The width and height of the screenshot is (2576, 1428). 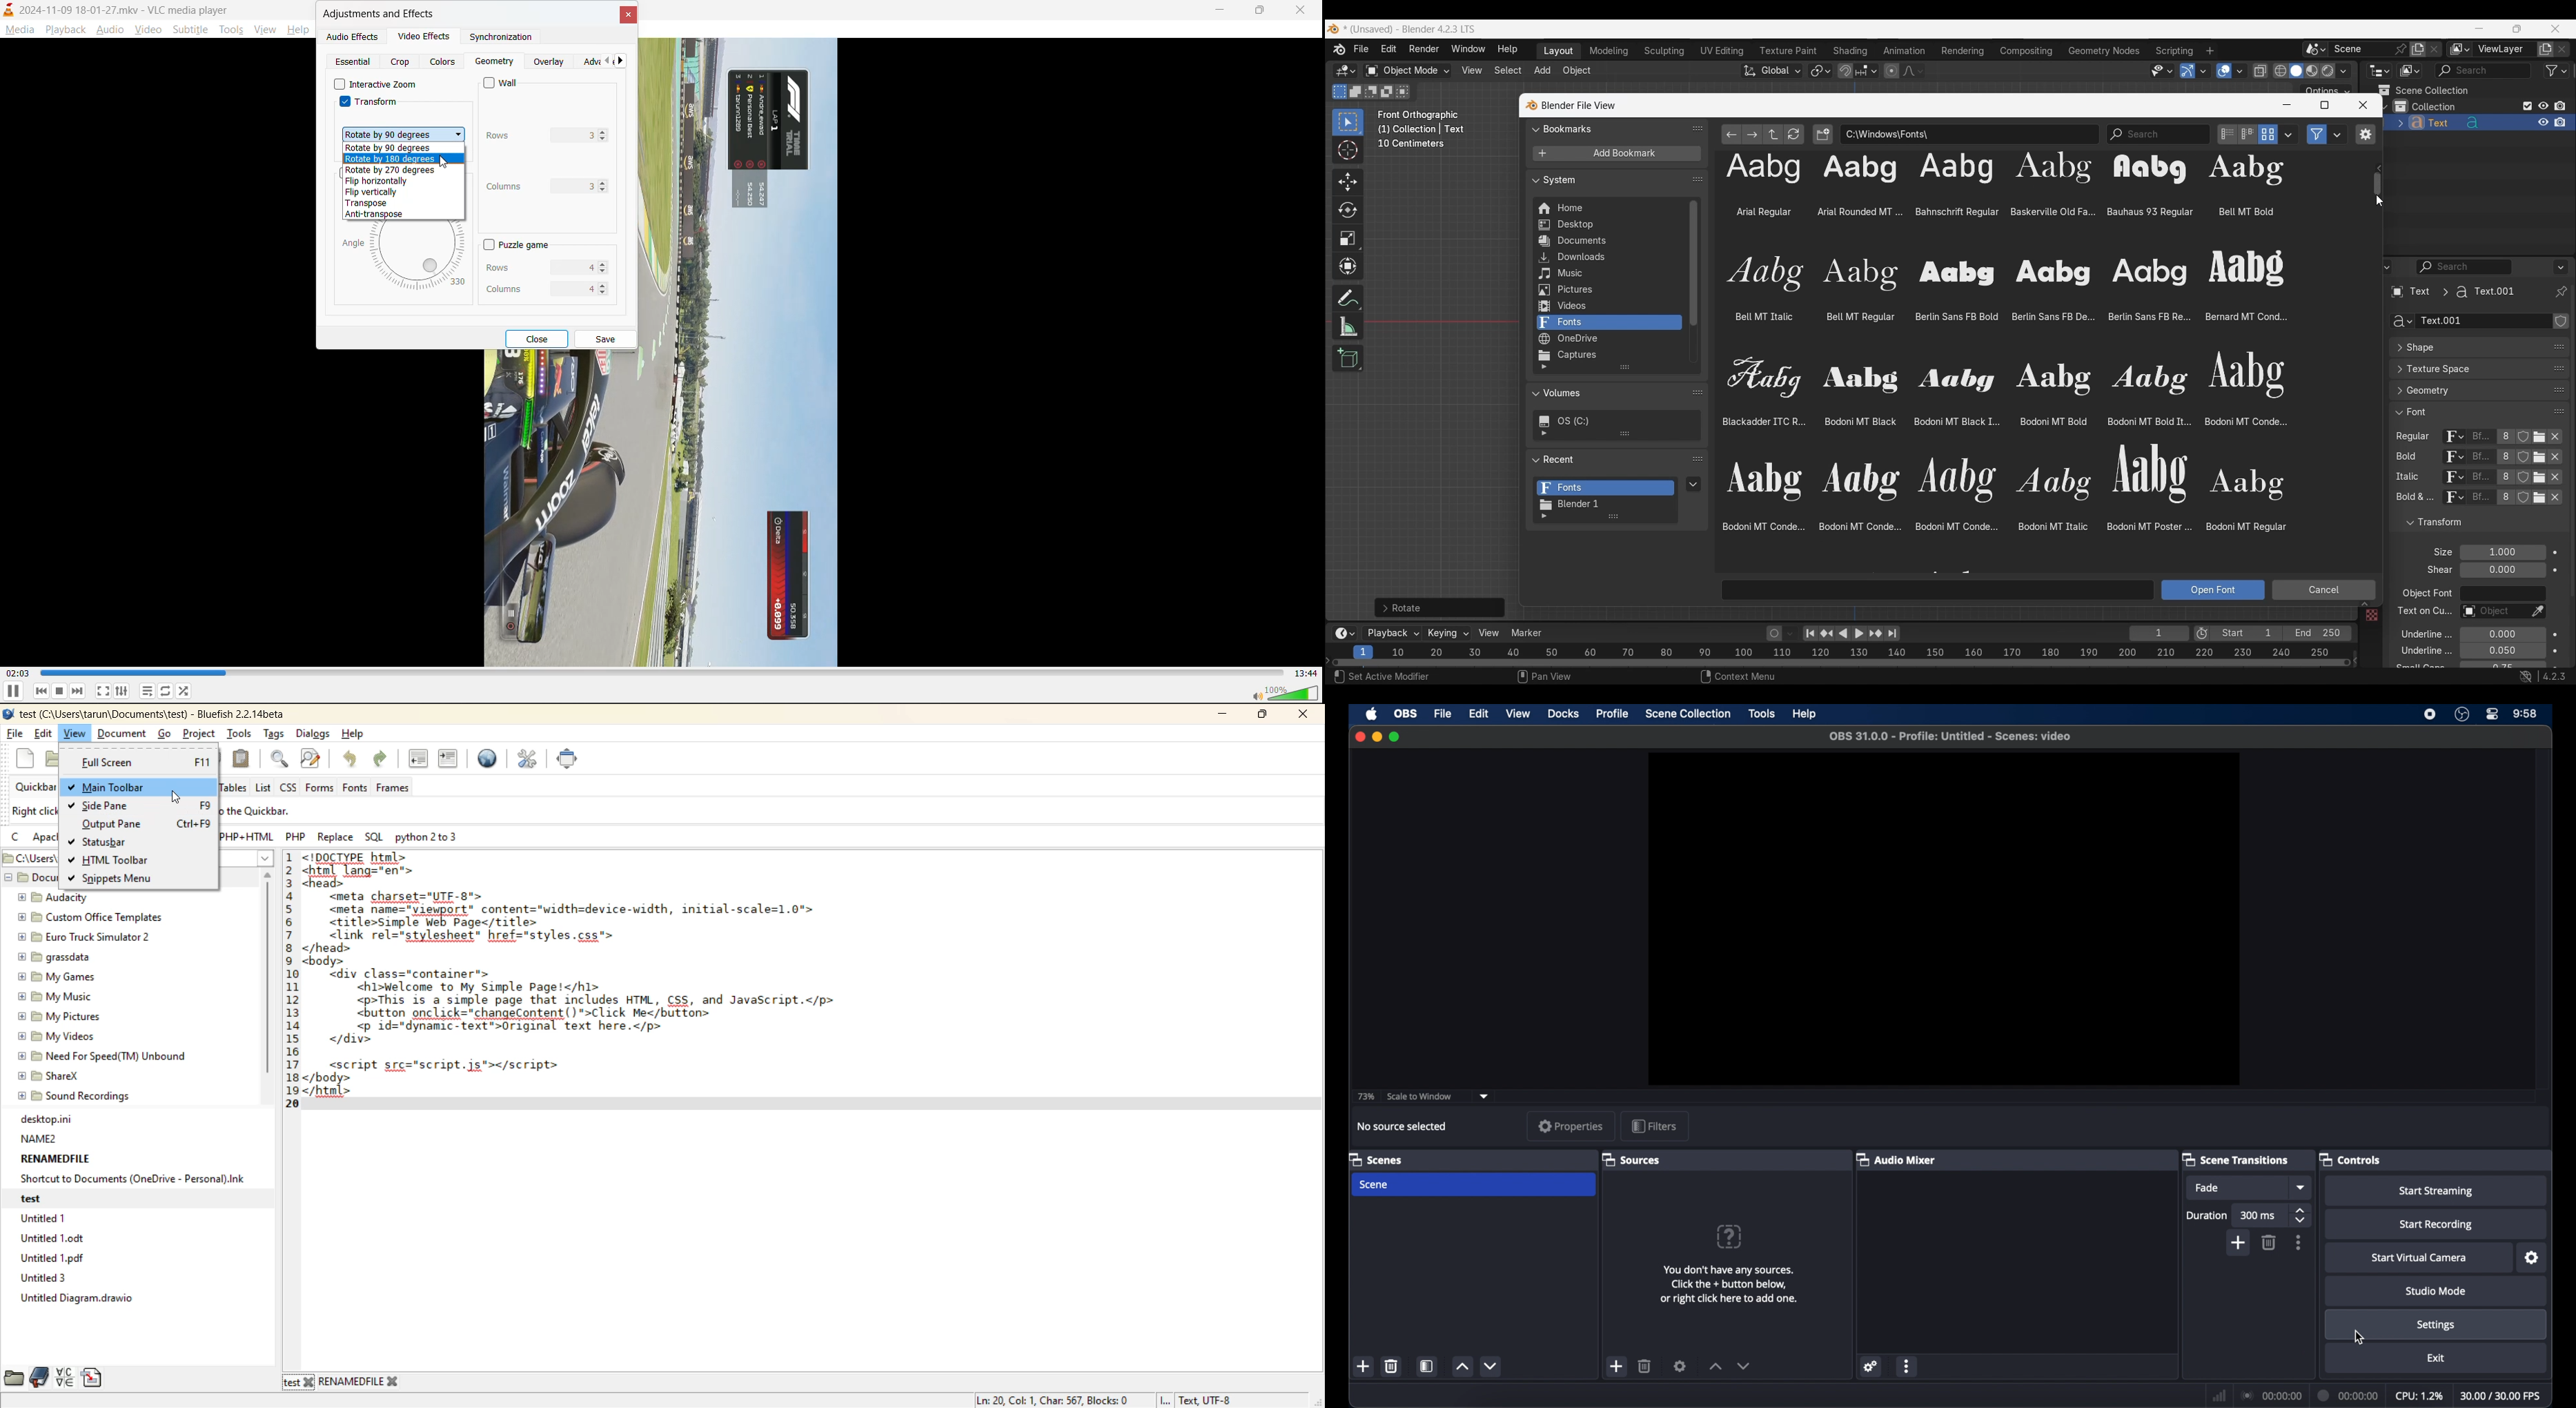 I want to click on tools, so click(x=1763, y=714).